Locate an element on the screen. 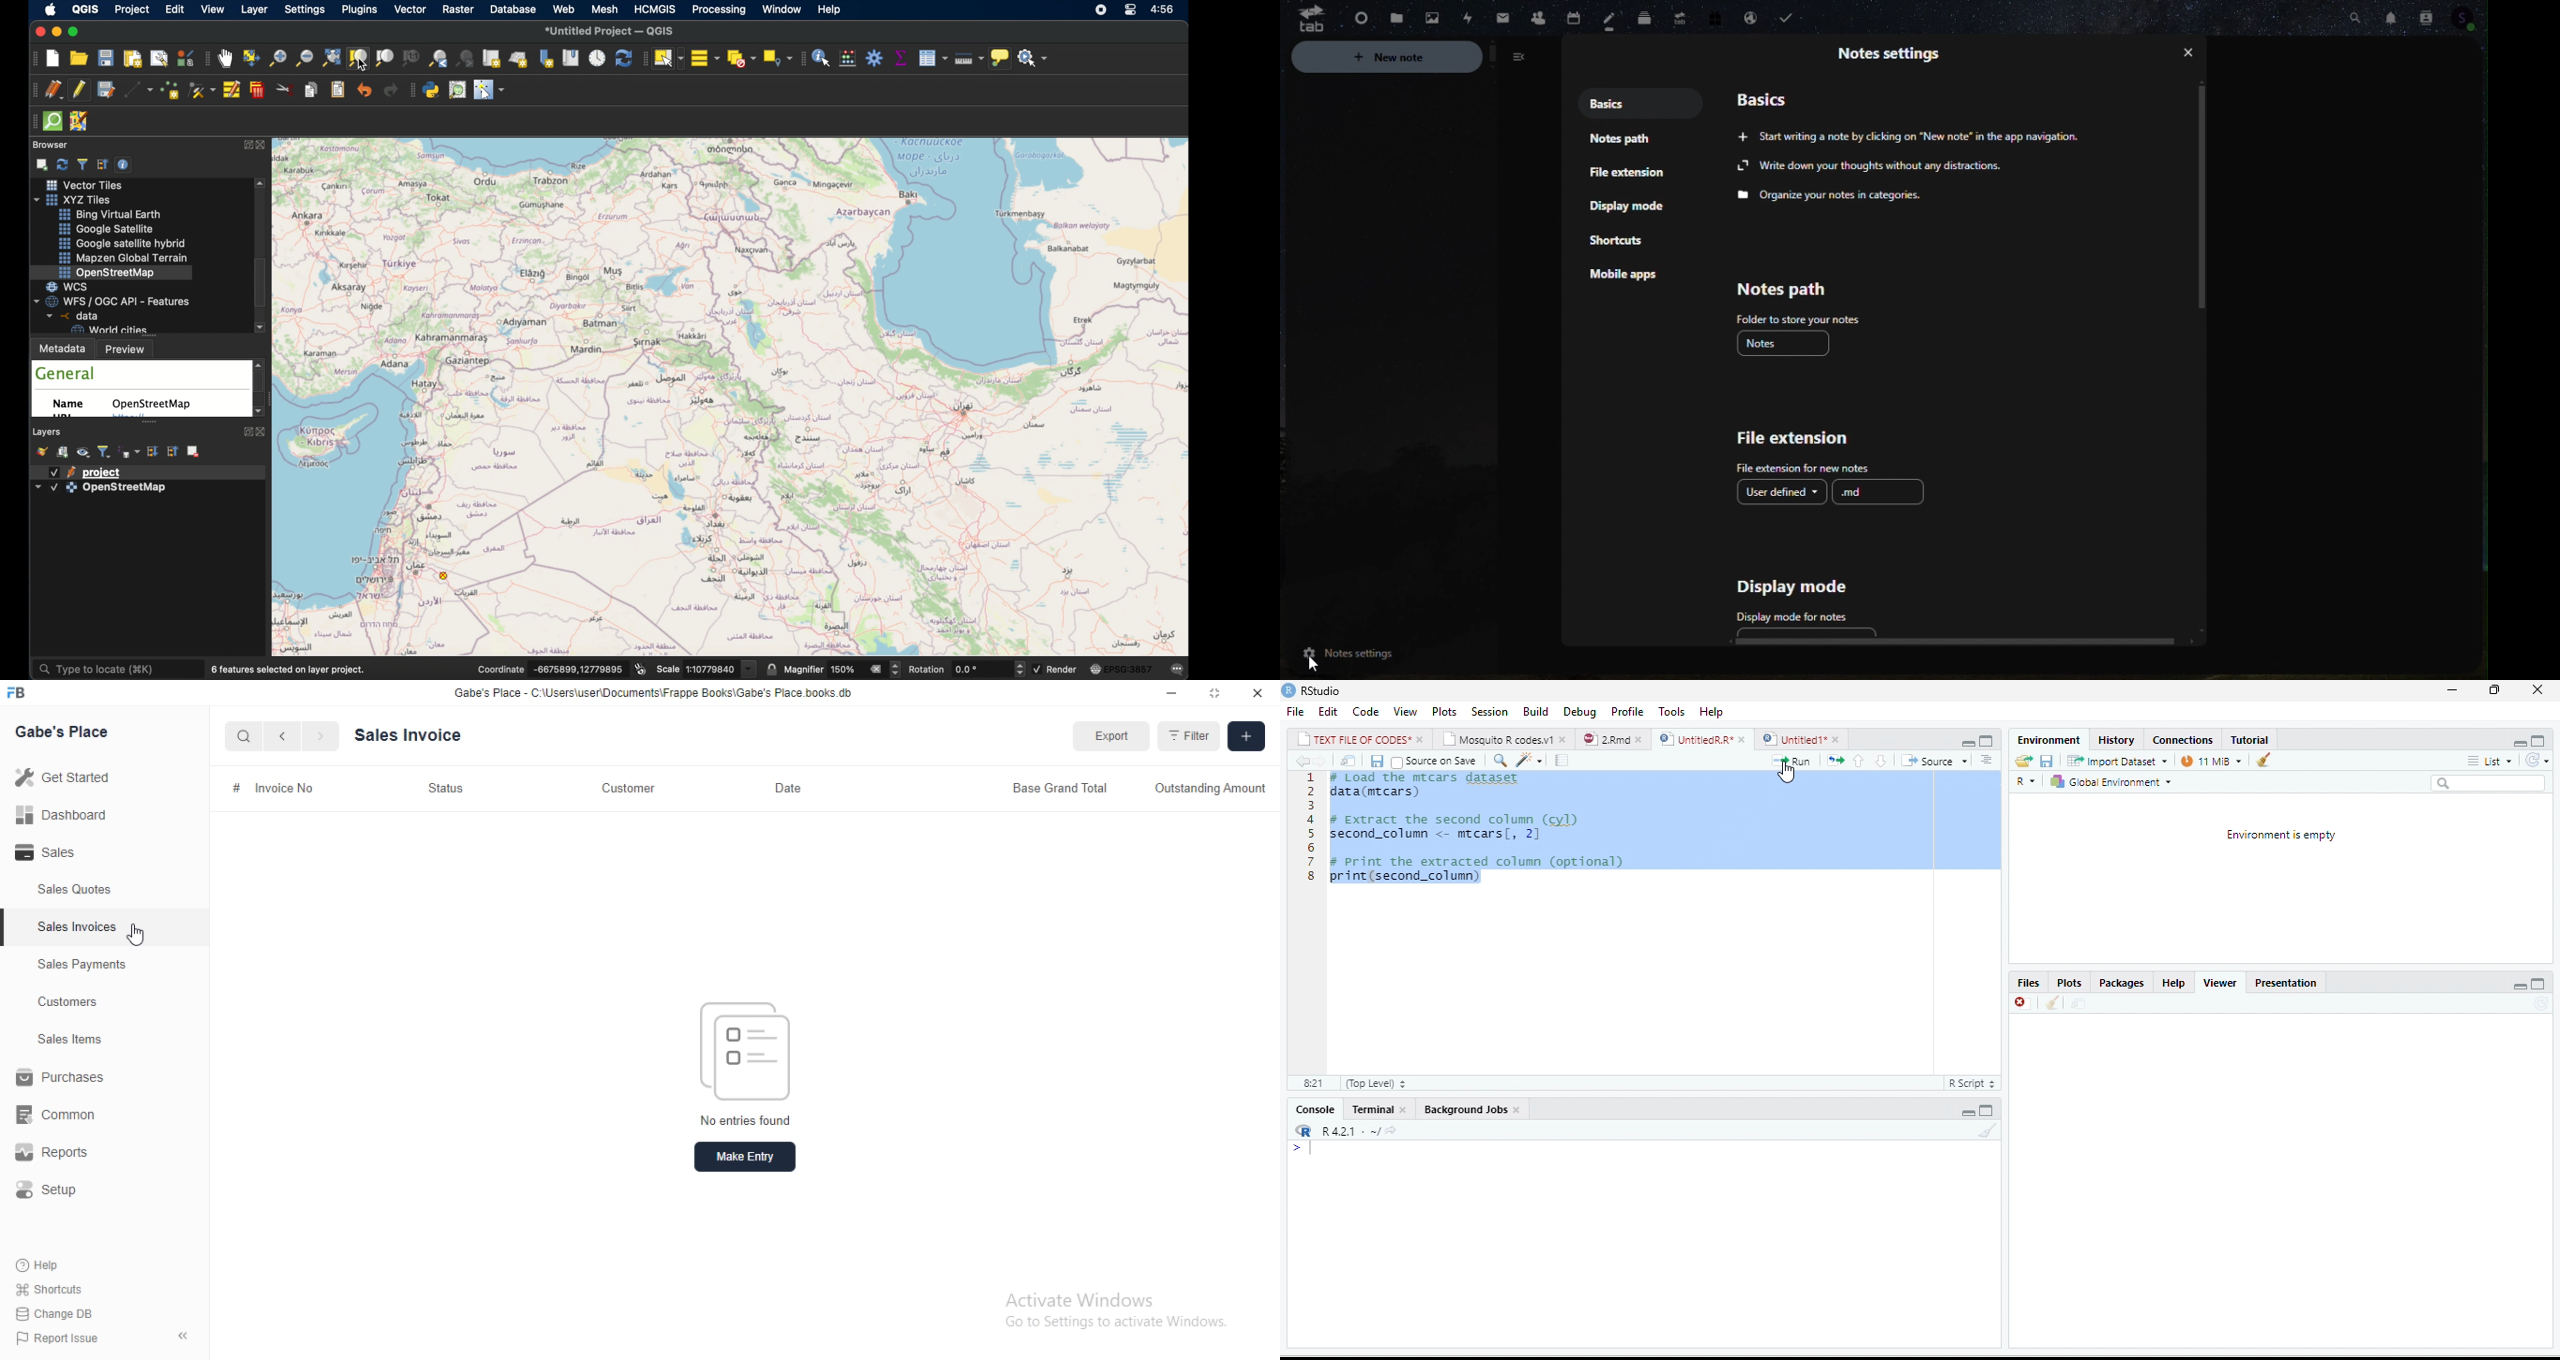 The width and height of the screenshot is (2576, 1372). Viewer is located at coordinates (2225, 983).